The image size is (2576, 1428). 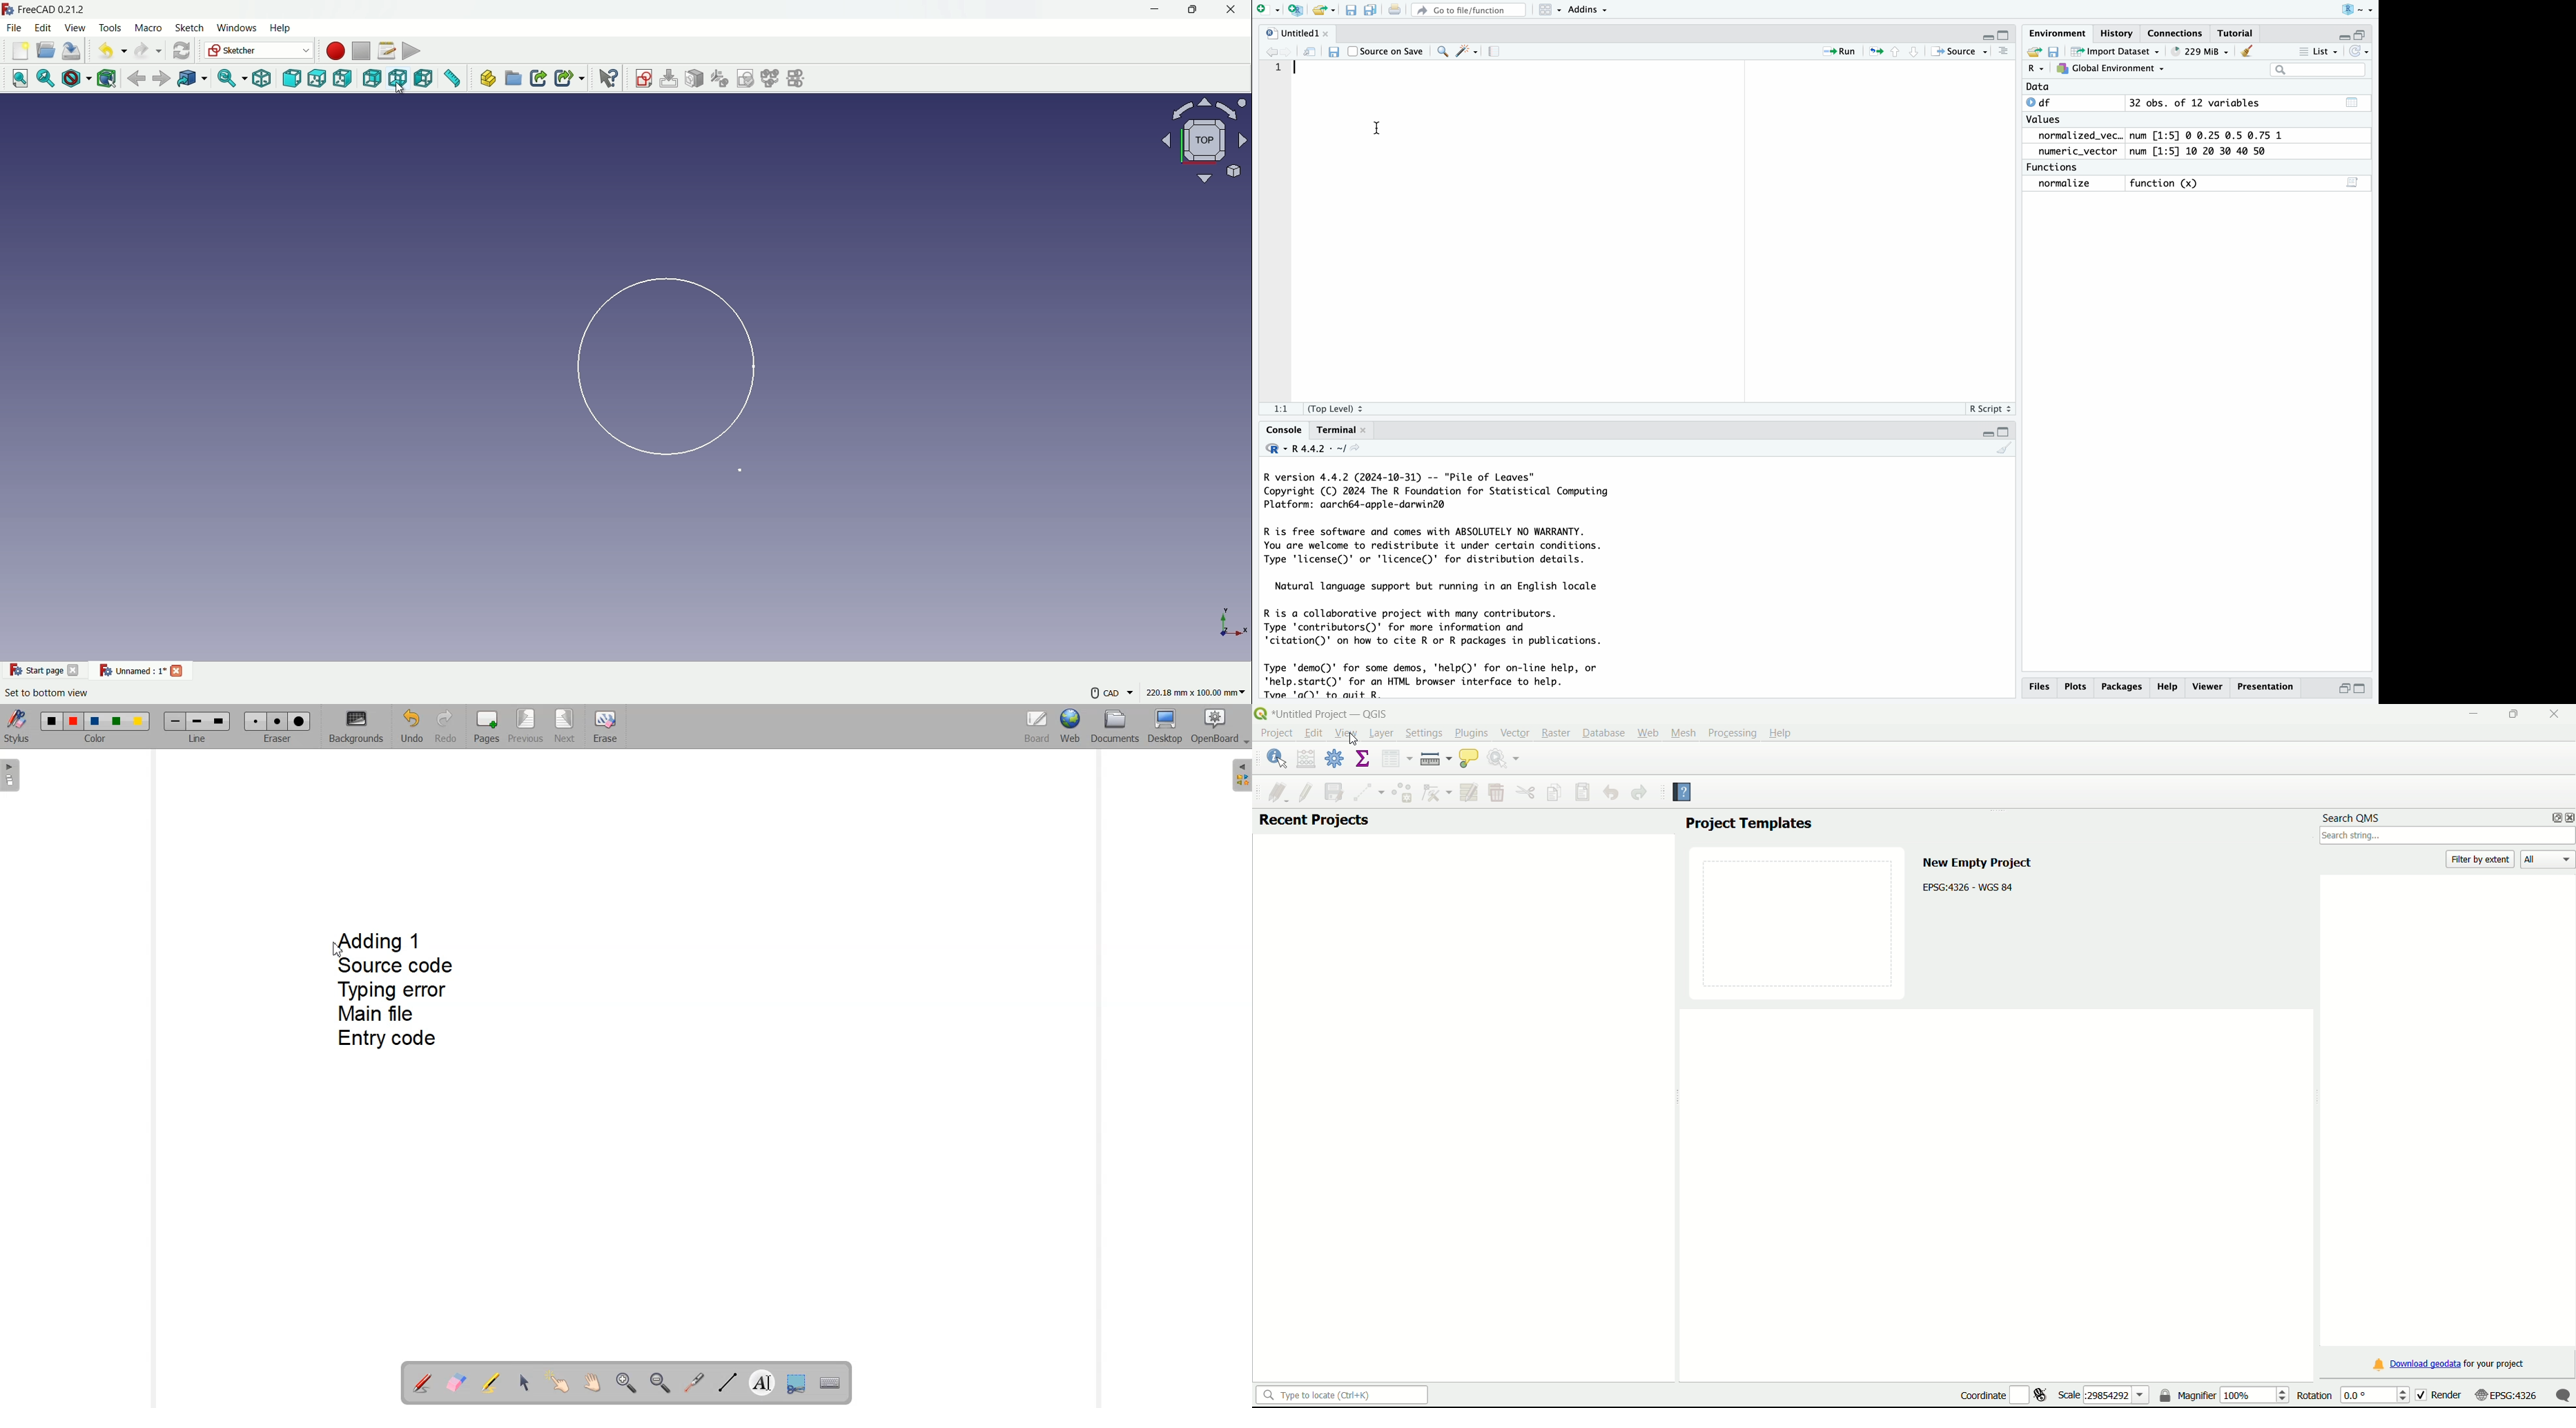 I want to click on Addins, so click(x=1587, y=11).